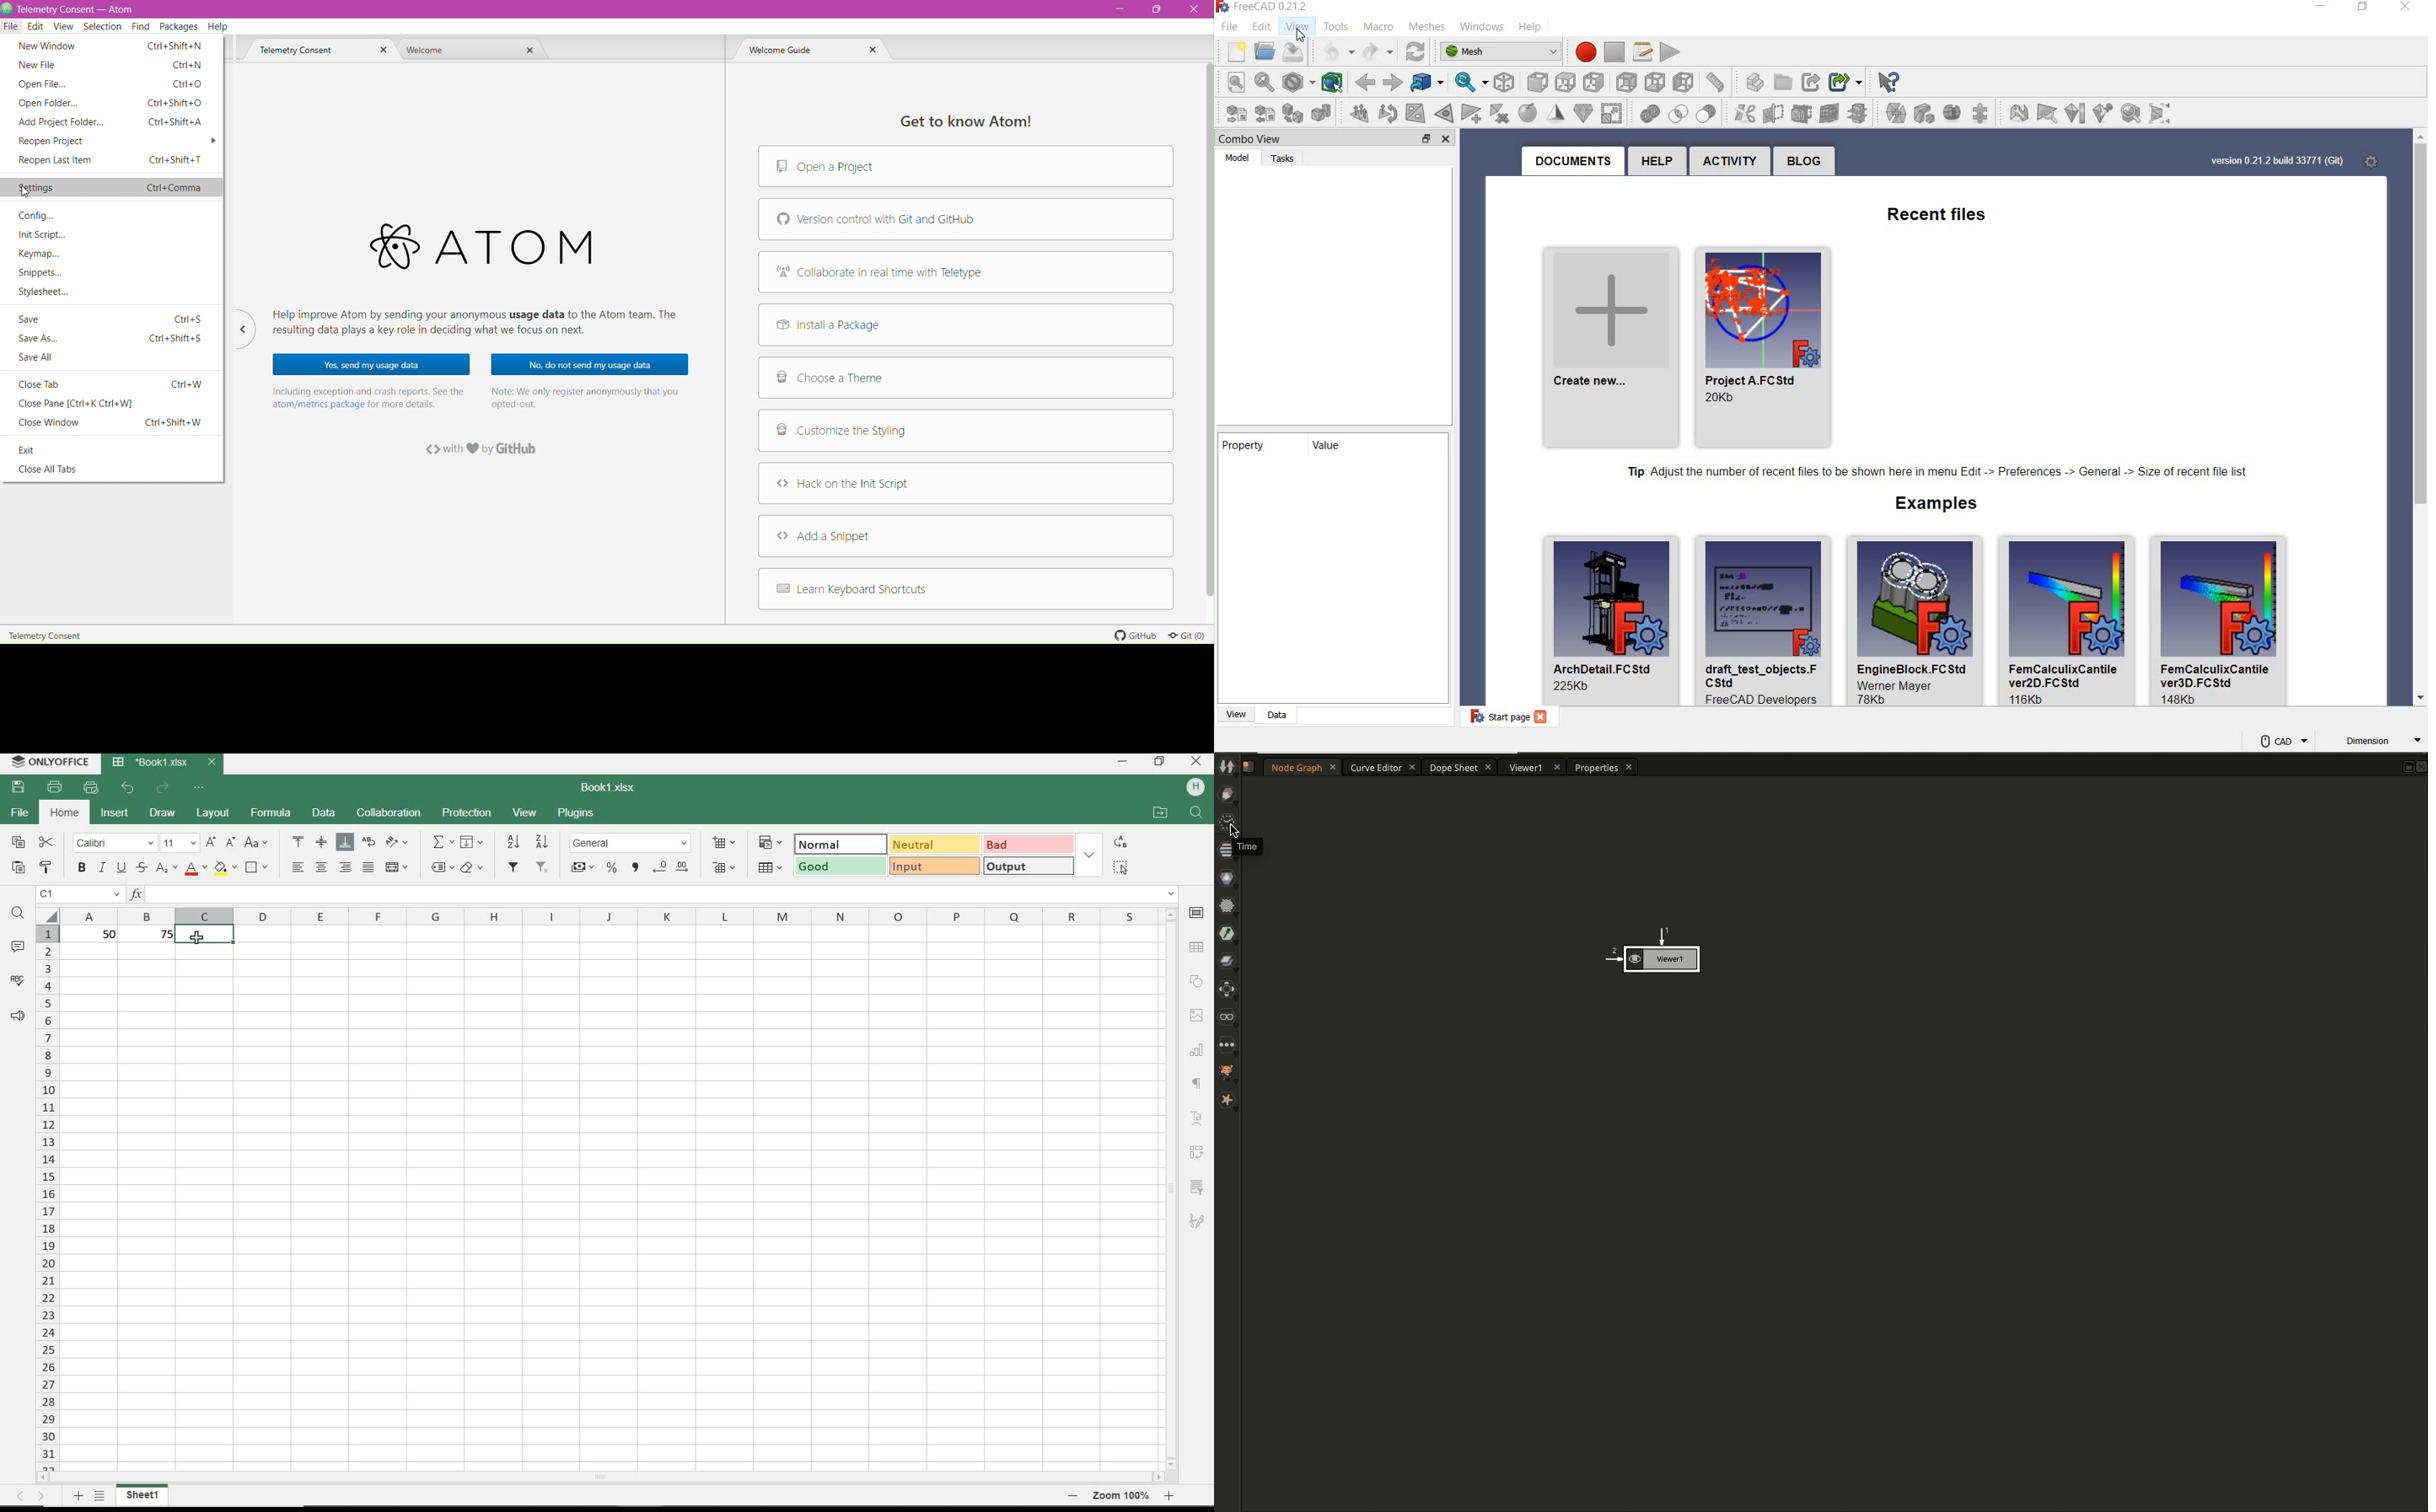 The width and height of the screenshot is (2436, 1512). Describe the element at coordinates (1119, 1498) in the screenshot. I see `zoom` at that location.